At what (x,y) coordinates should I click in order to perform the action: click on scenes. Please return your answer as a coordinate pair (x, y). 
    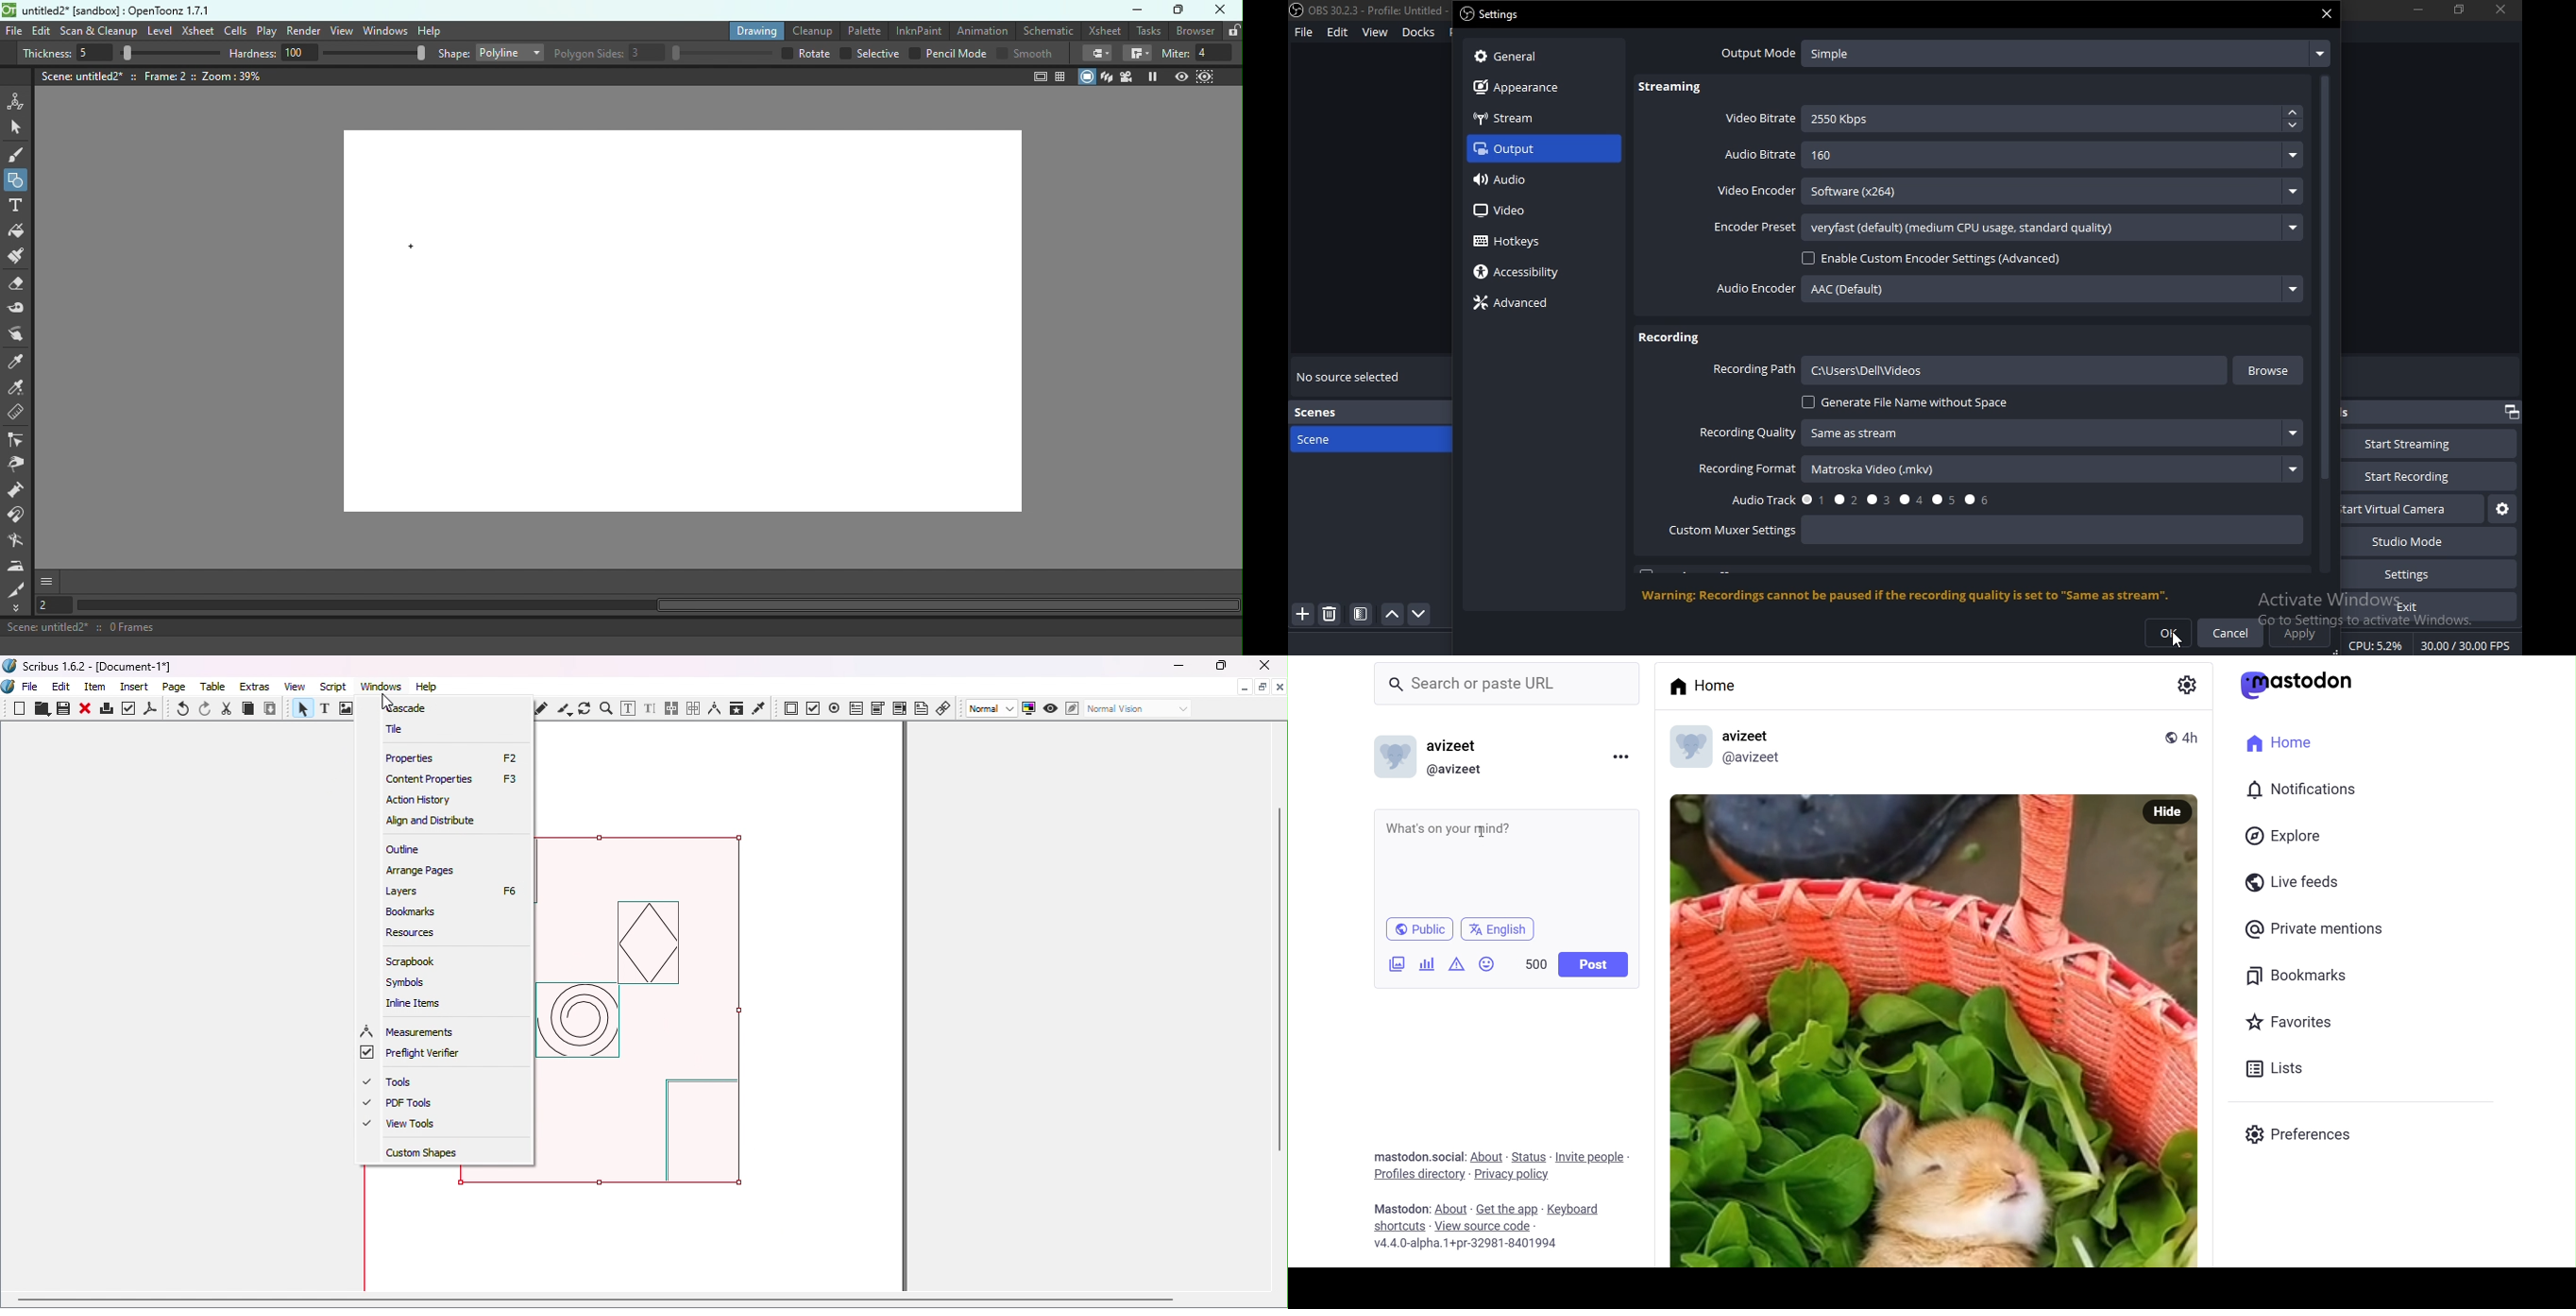
    Looking at the image, I should click on (1322, 414).